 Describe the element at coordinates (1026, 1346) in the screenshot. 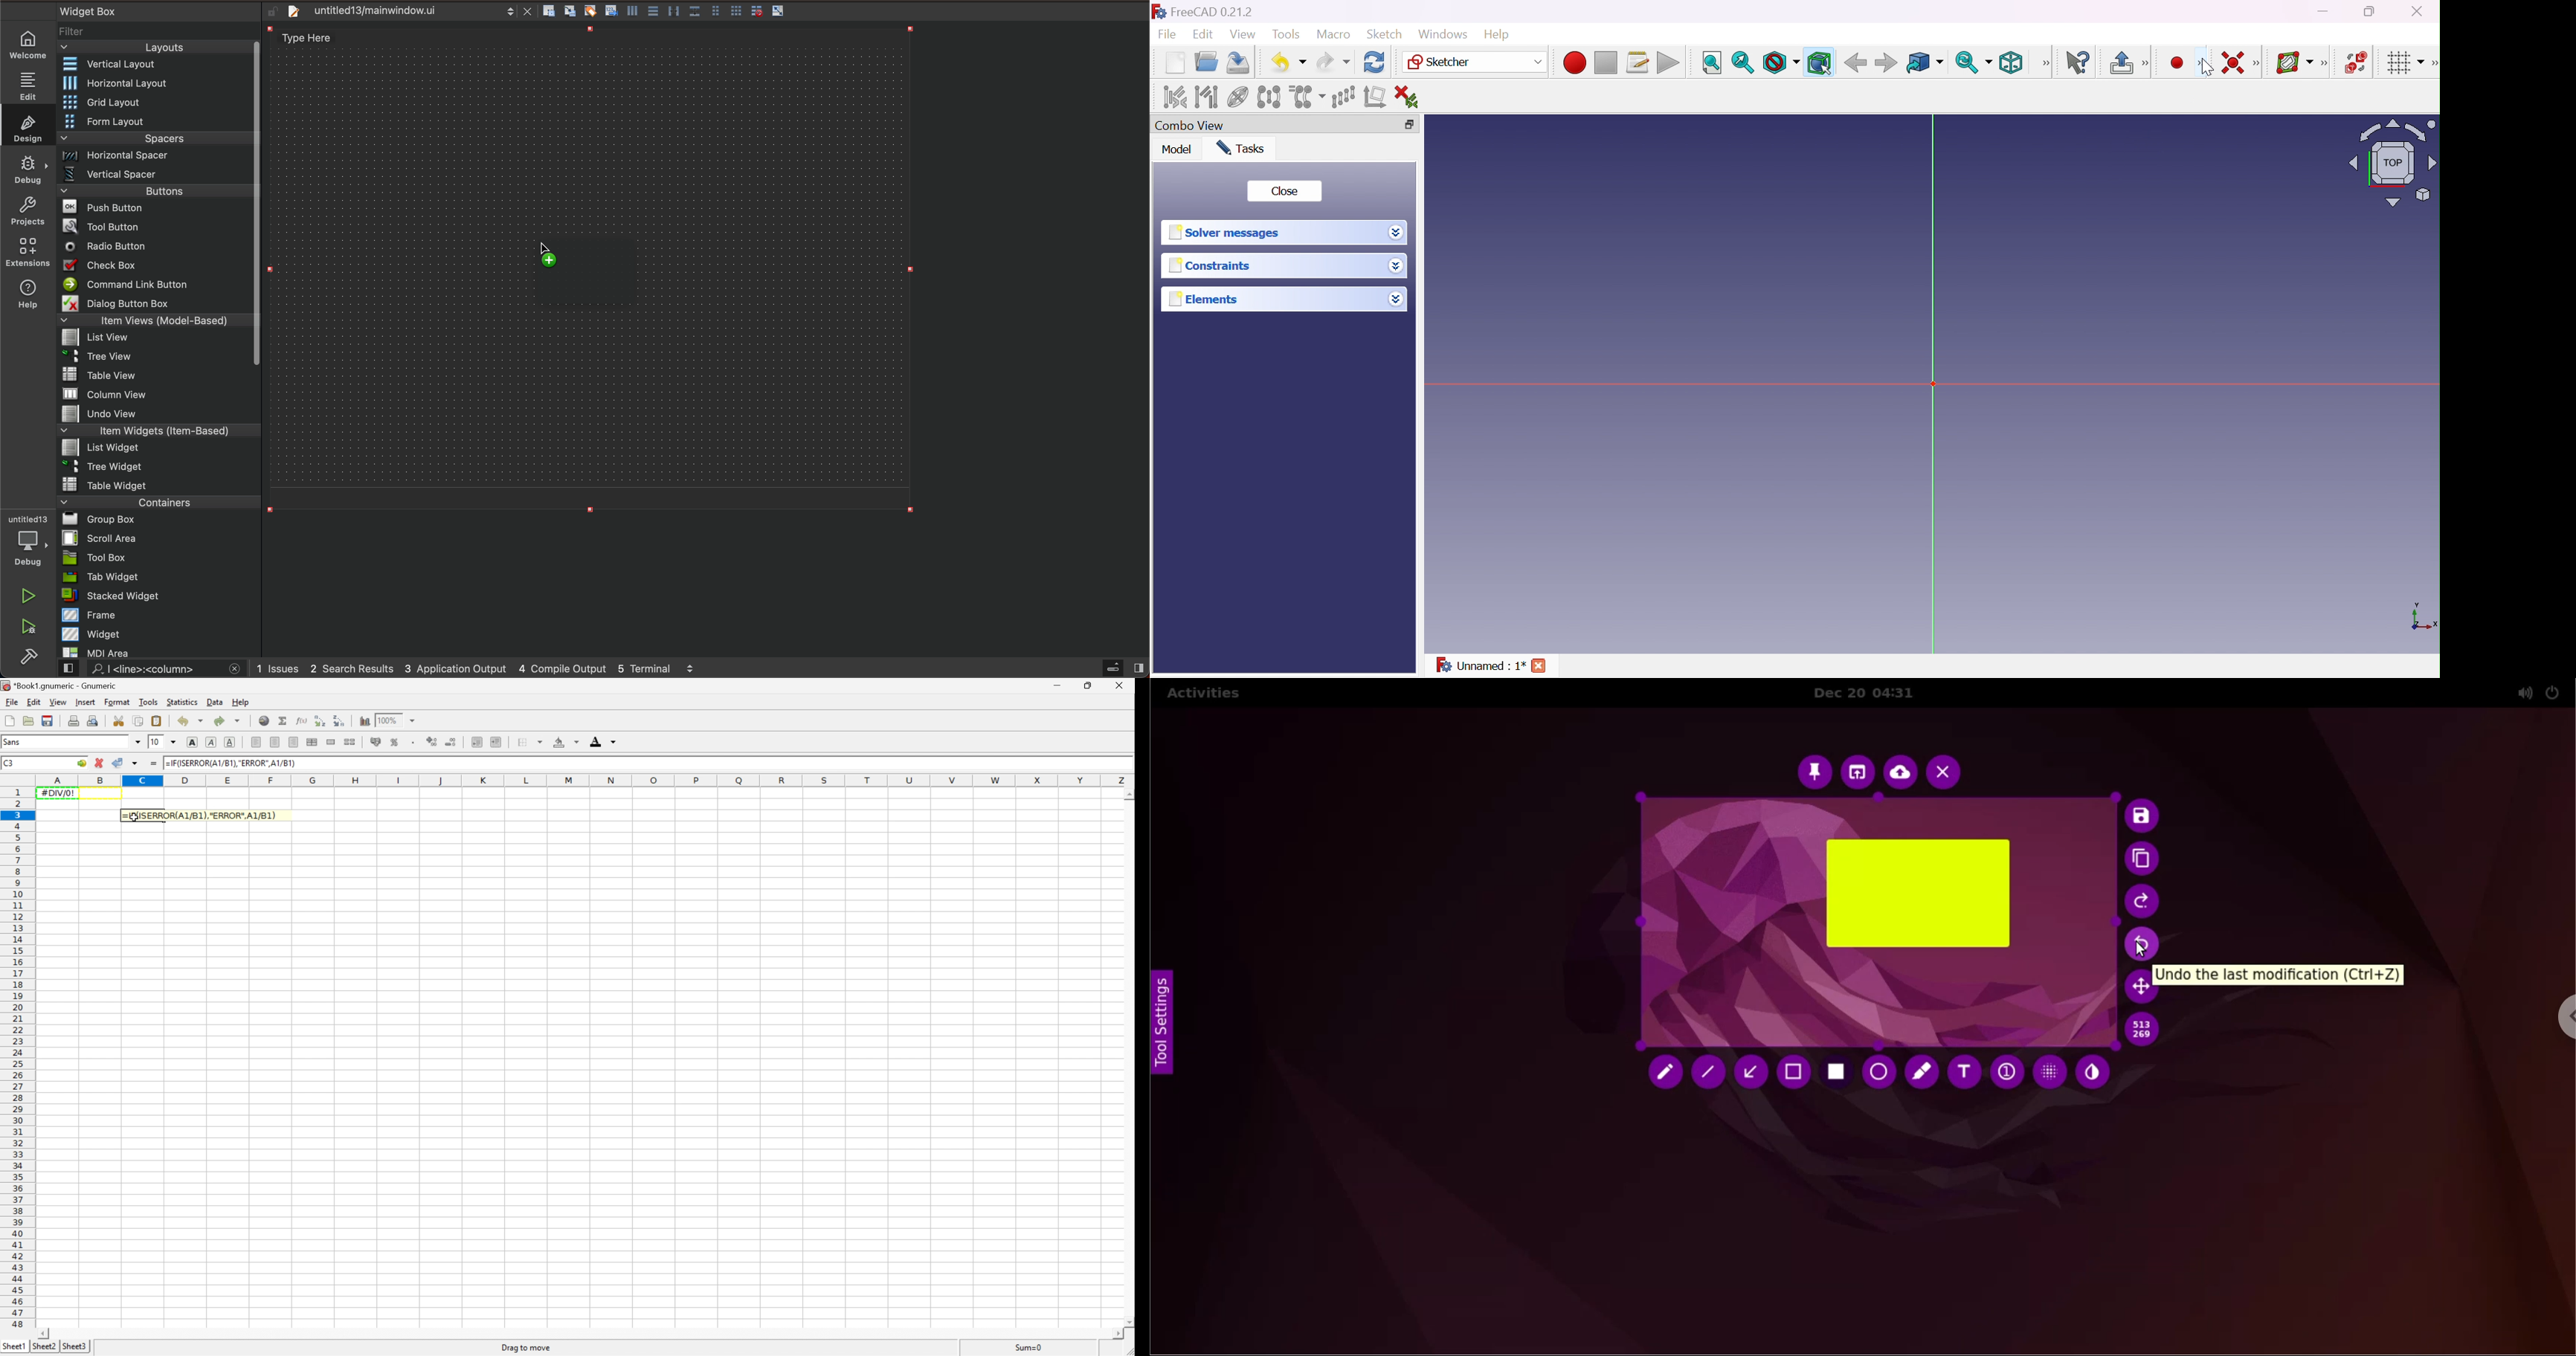

I see `Sum=#DIV/0!` at that location.